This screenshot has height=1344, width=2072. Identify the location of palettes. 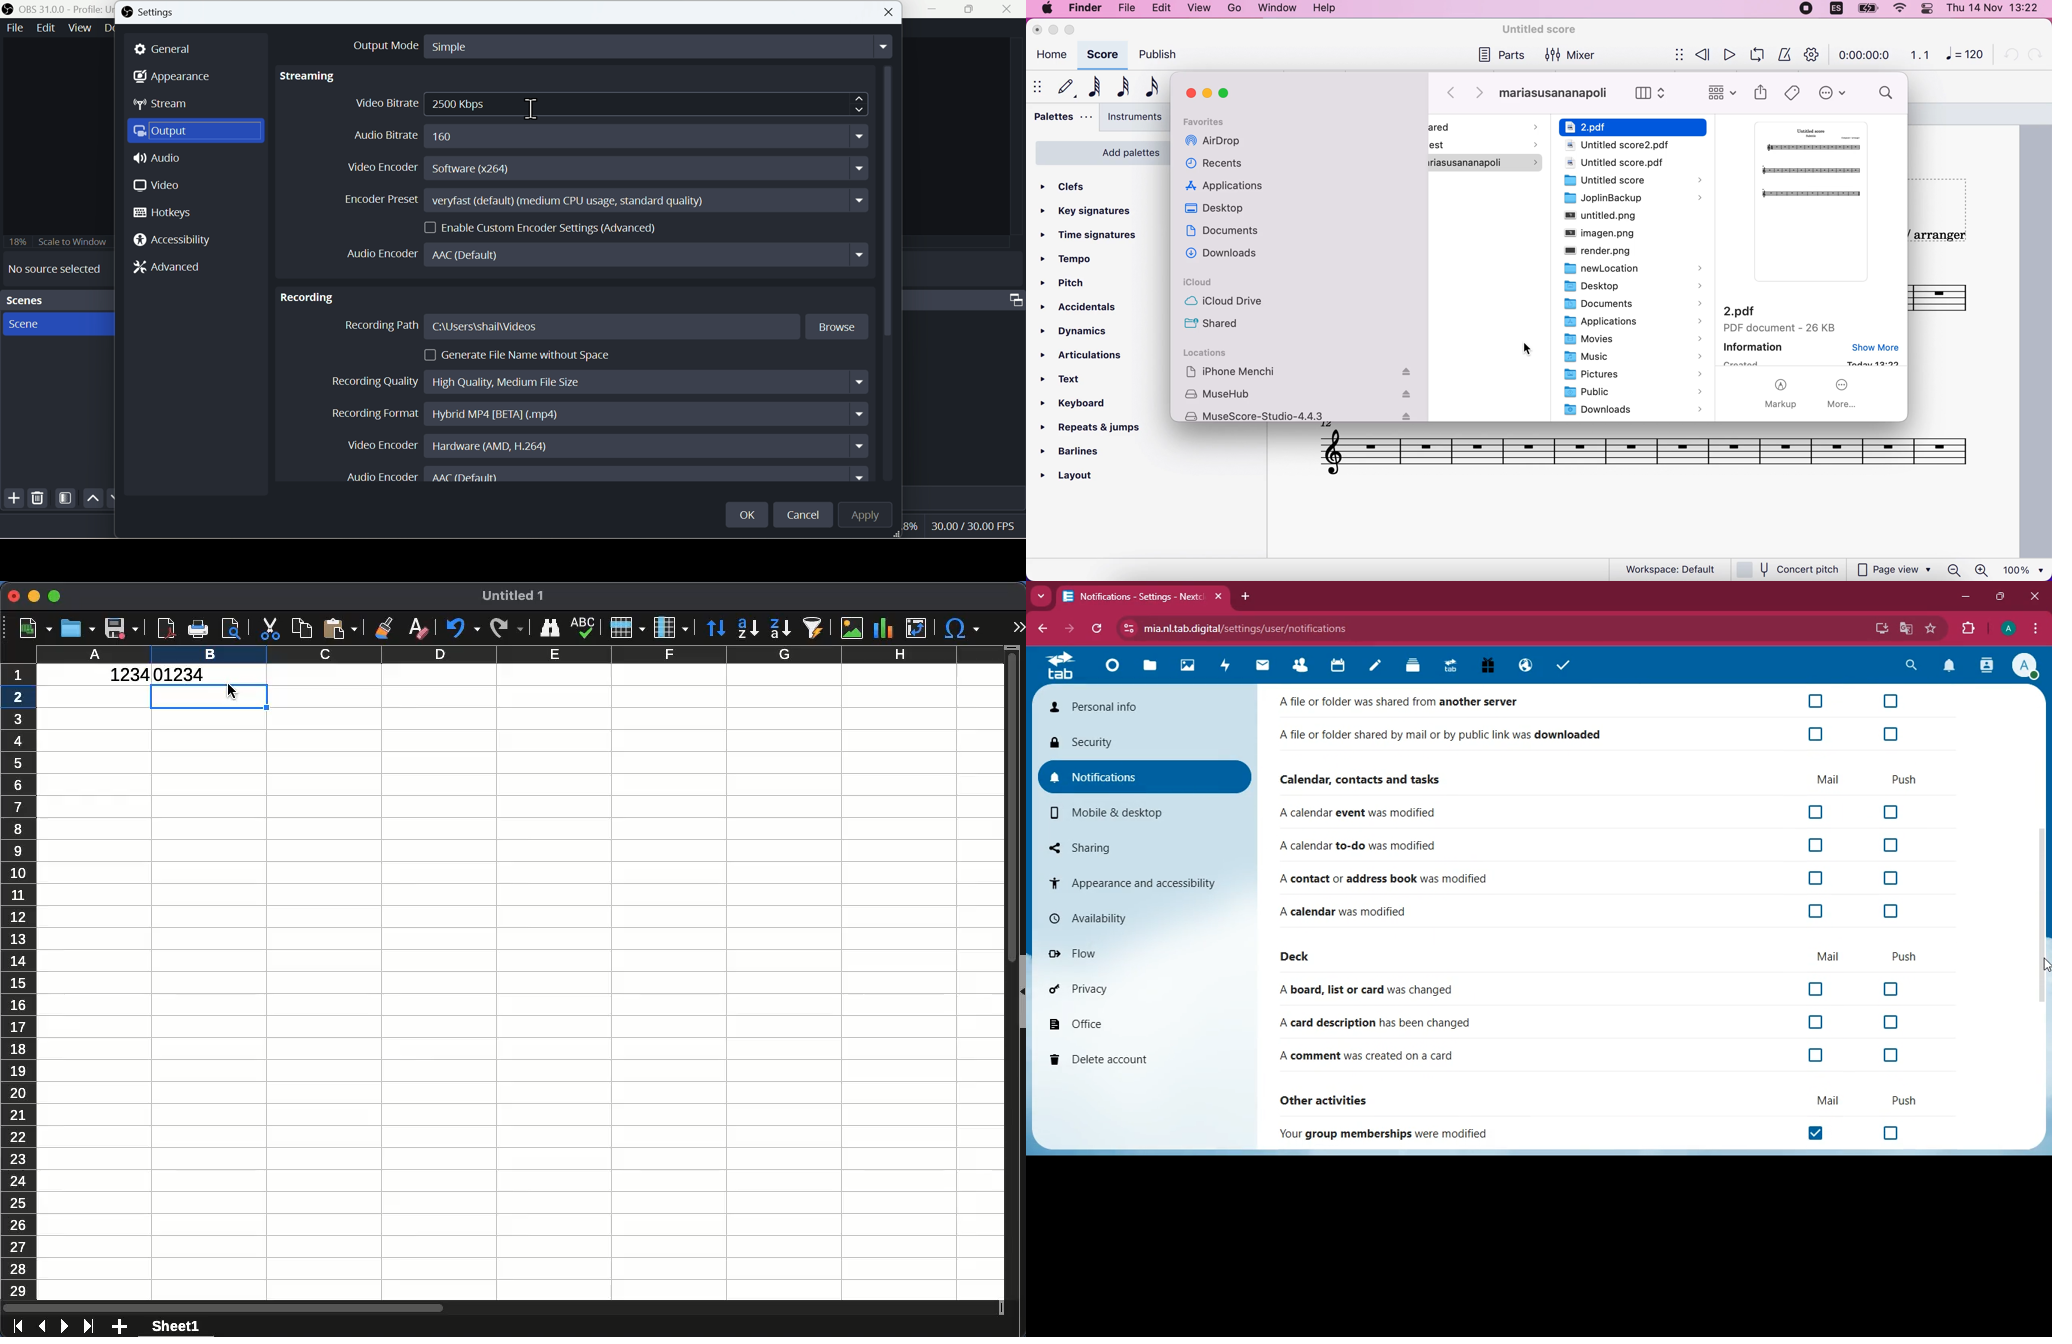
(1060, 119).